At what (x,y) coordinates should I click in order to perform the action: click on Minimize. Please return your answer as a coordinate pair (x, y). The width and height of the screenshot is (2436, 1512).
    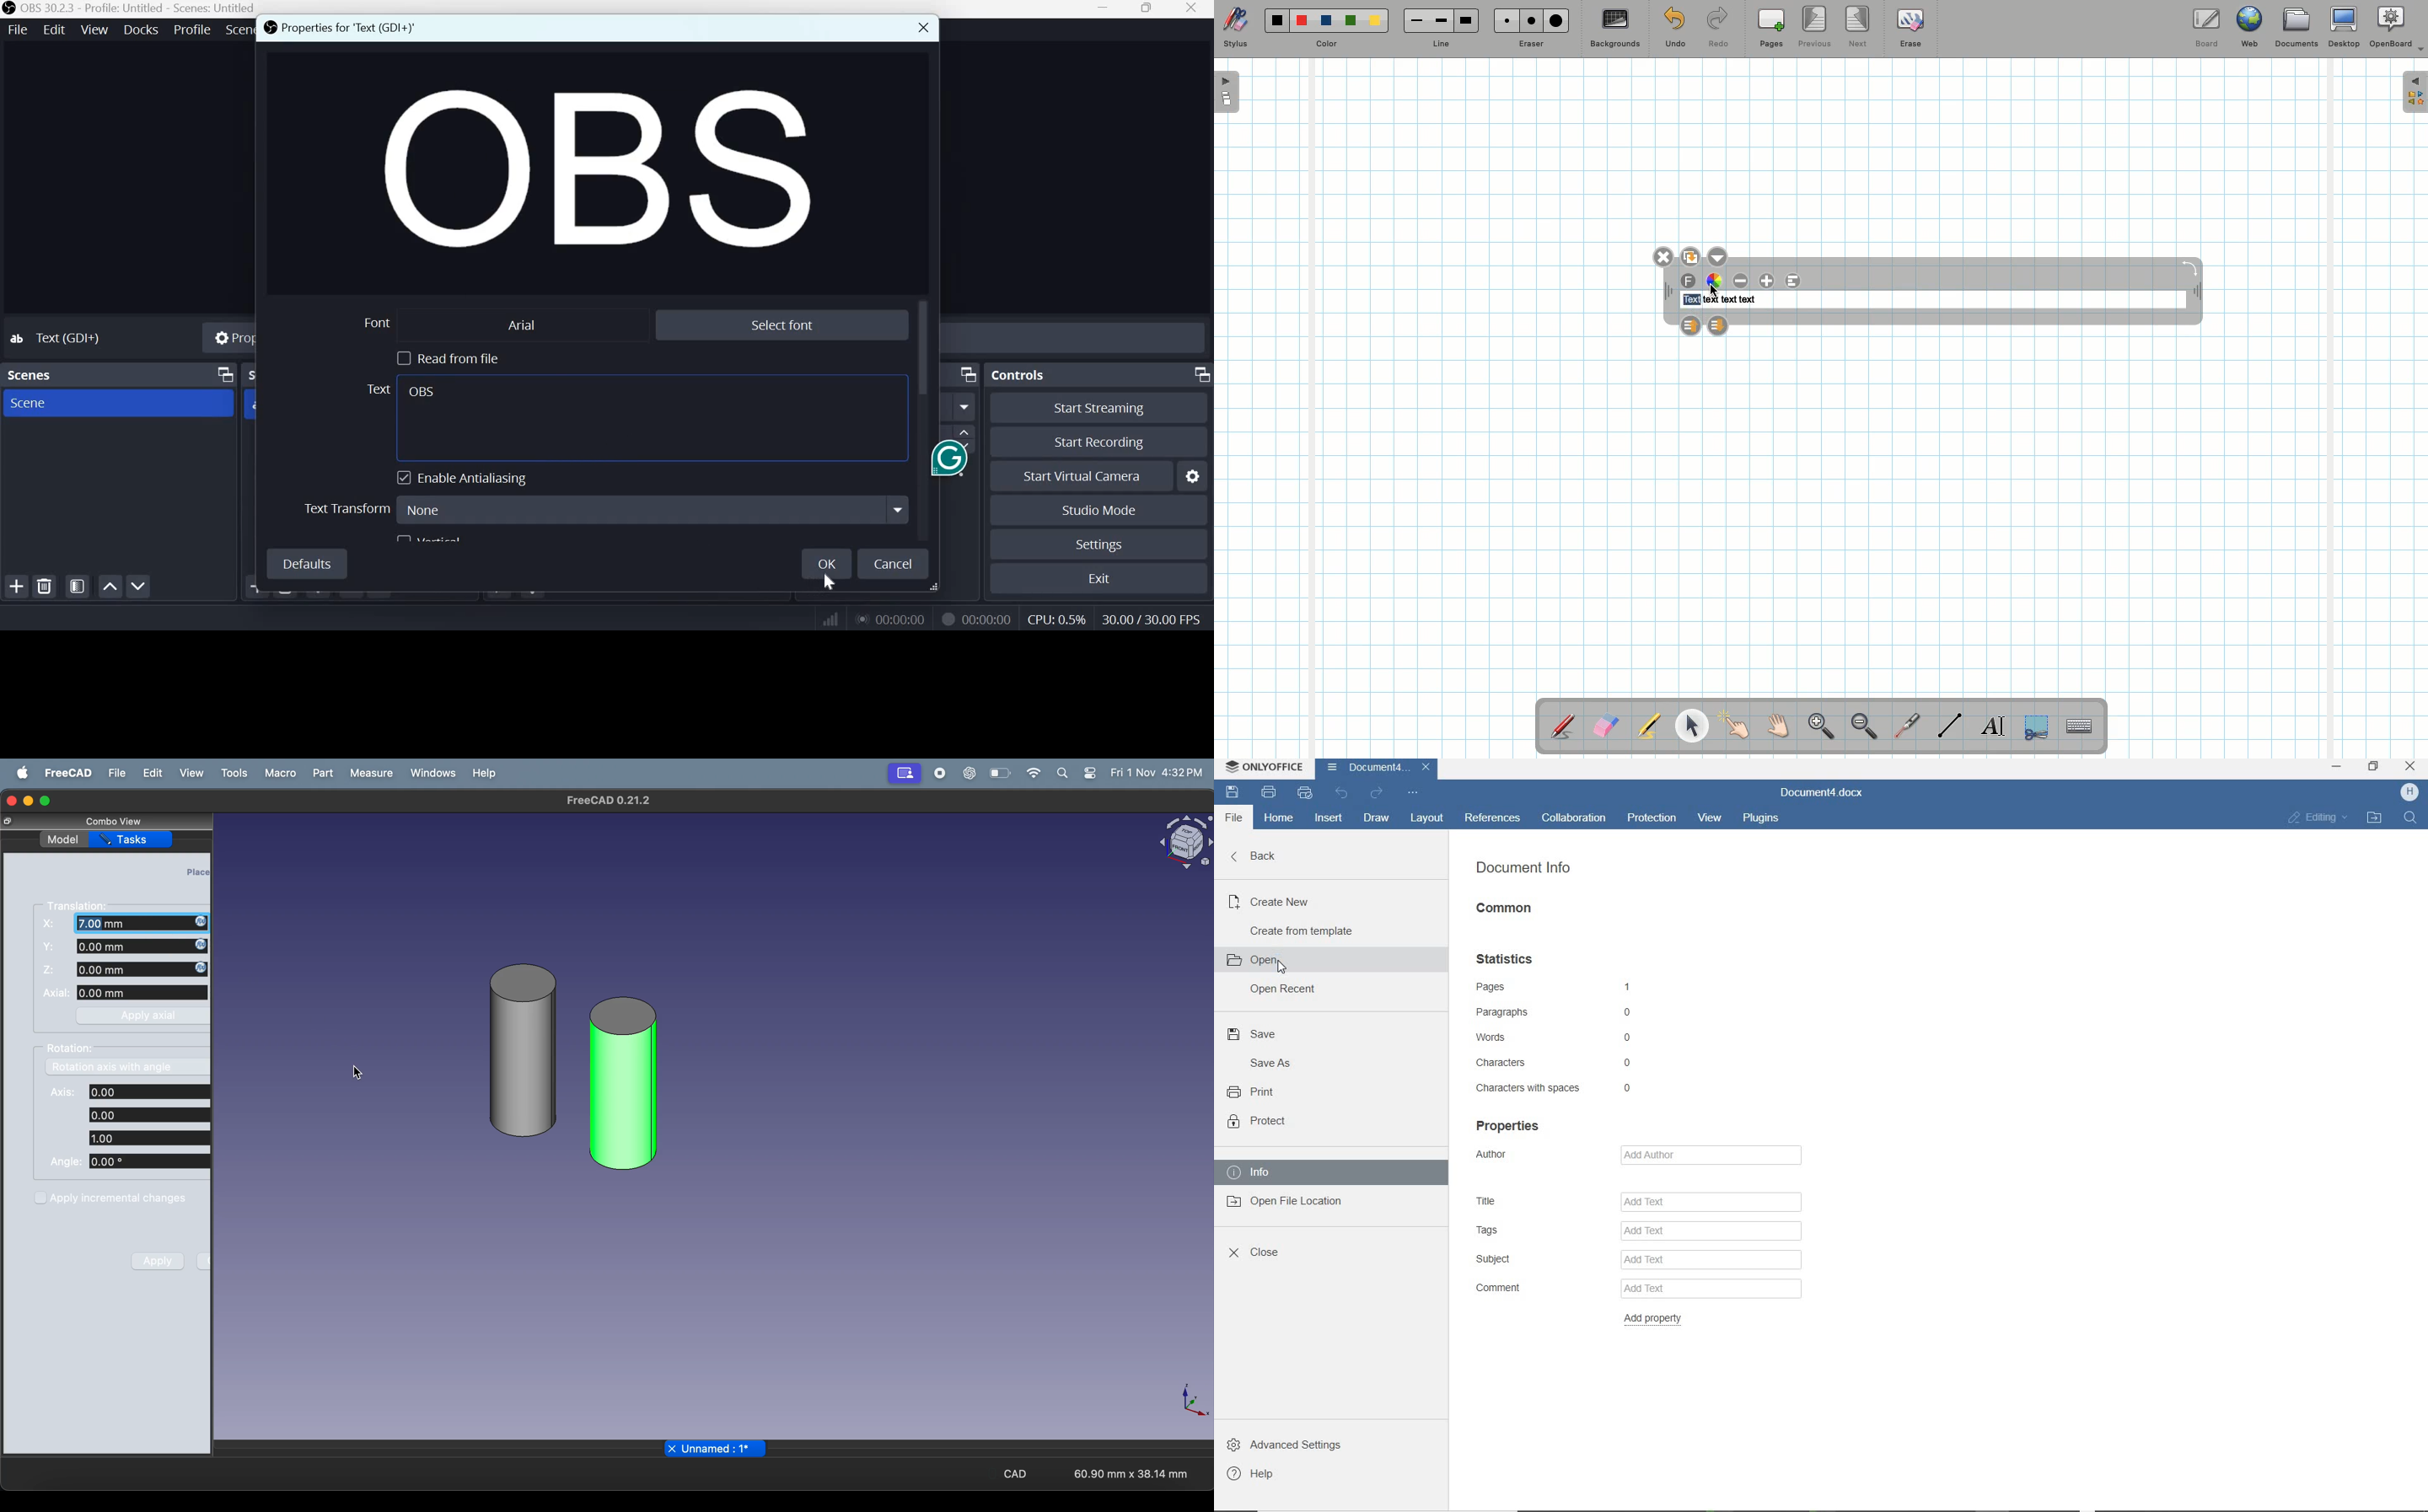
    Looking at the image, I should click on (1103, 9).